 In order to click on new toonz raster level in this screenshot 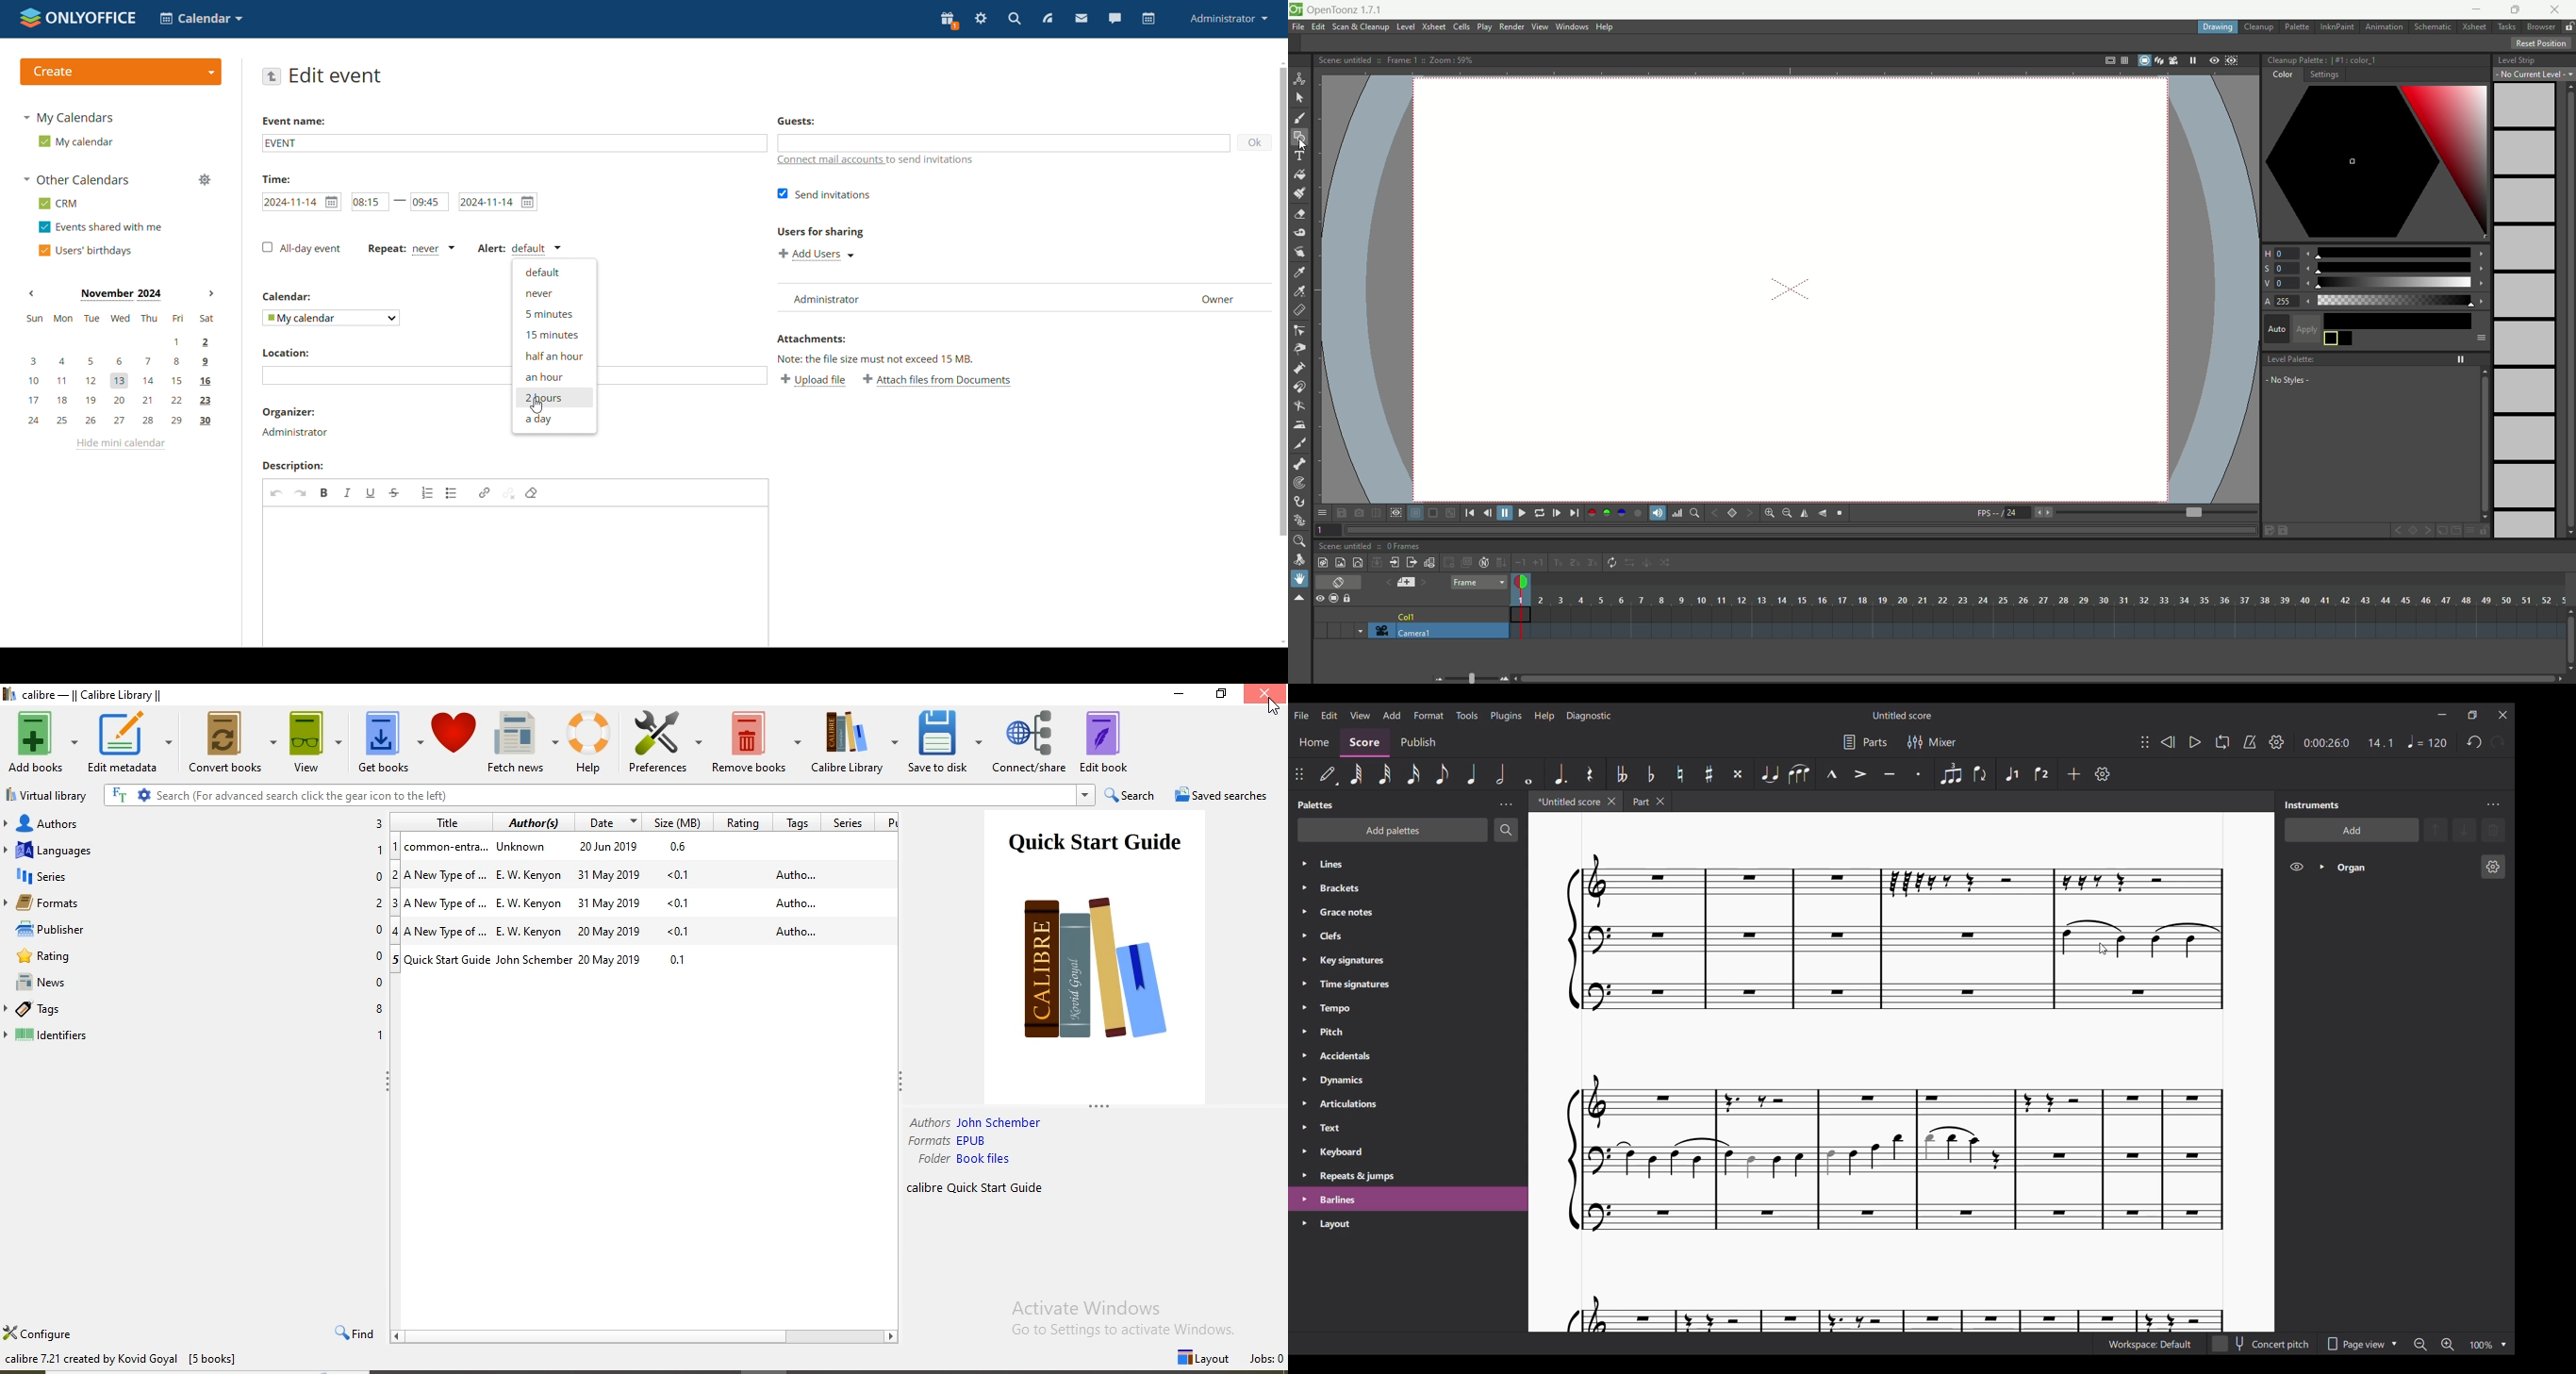, I will do `click(1322, 563)`.